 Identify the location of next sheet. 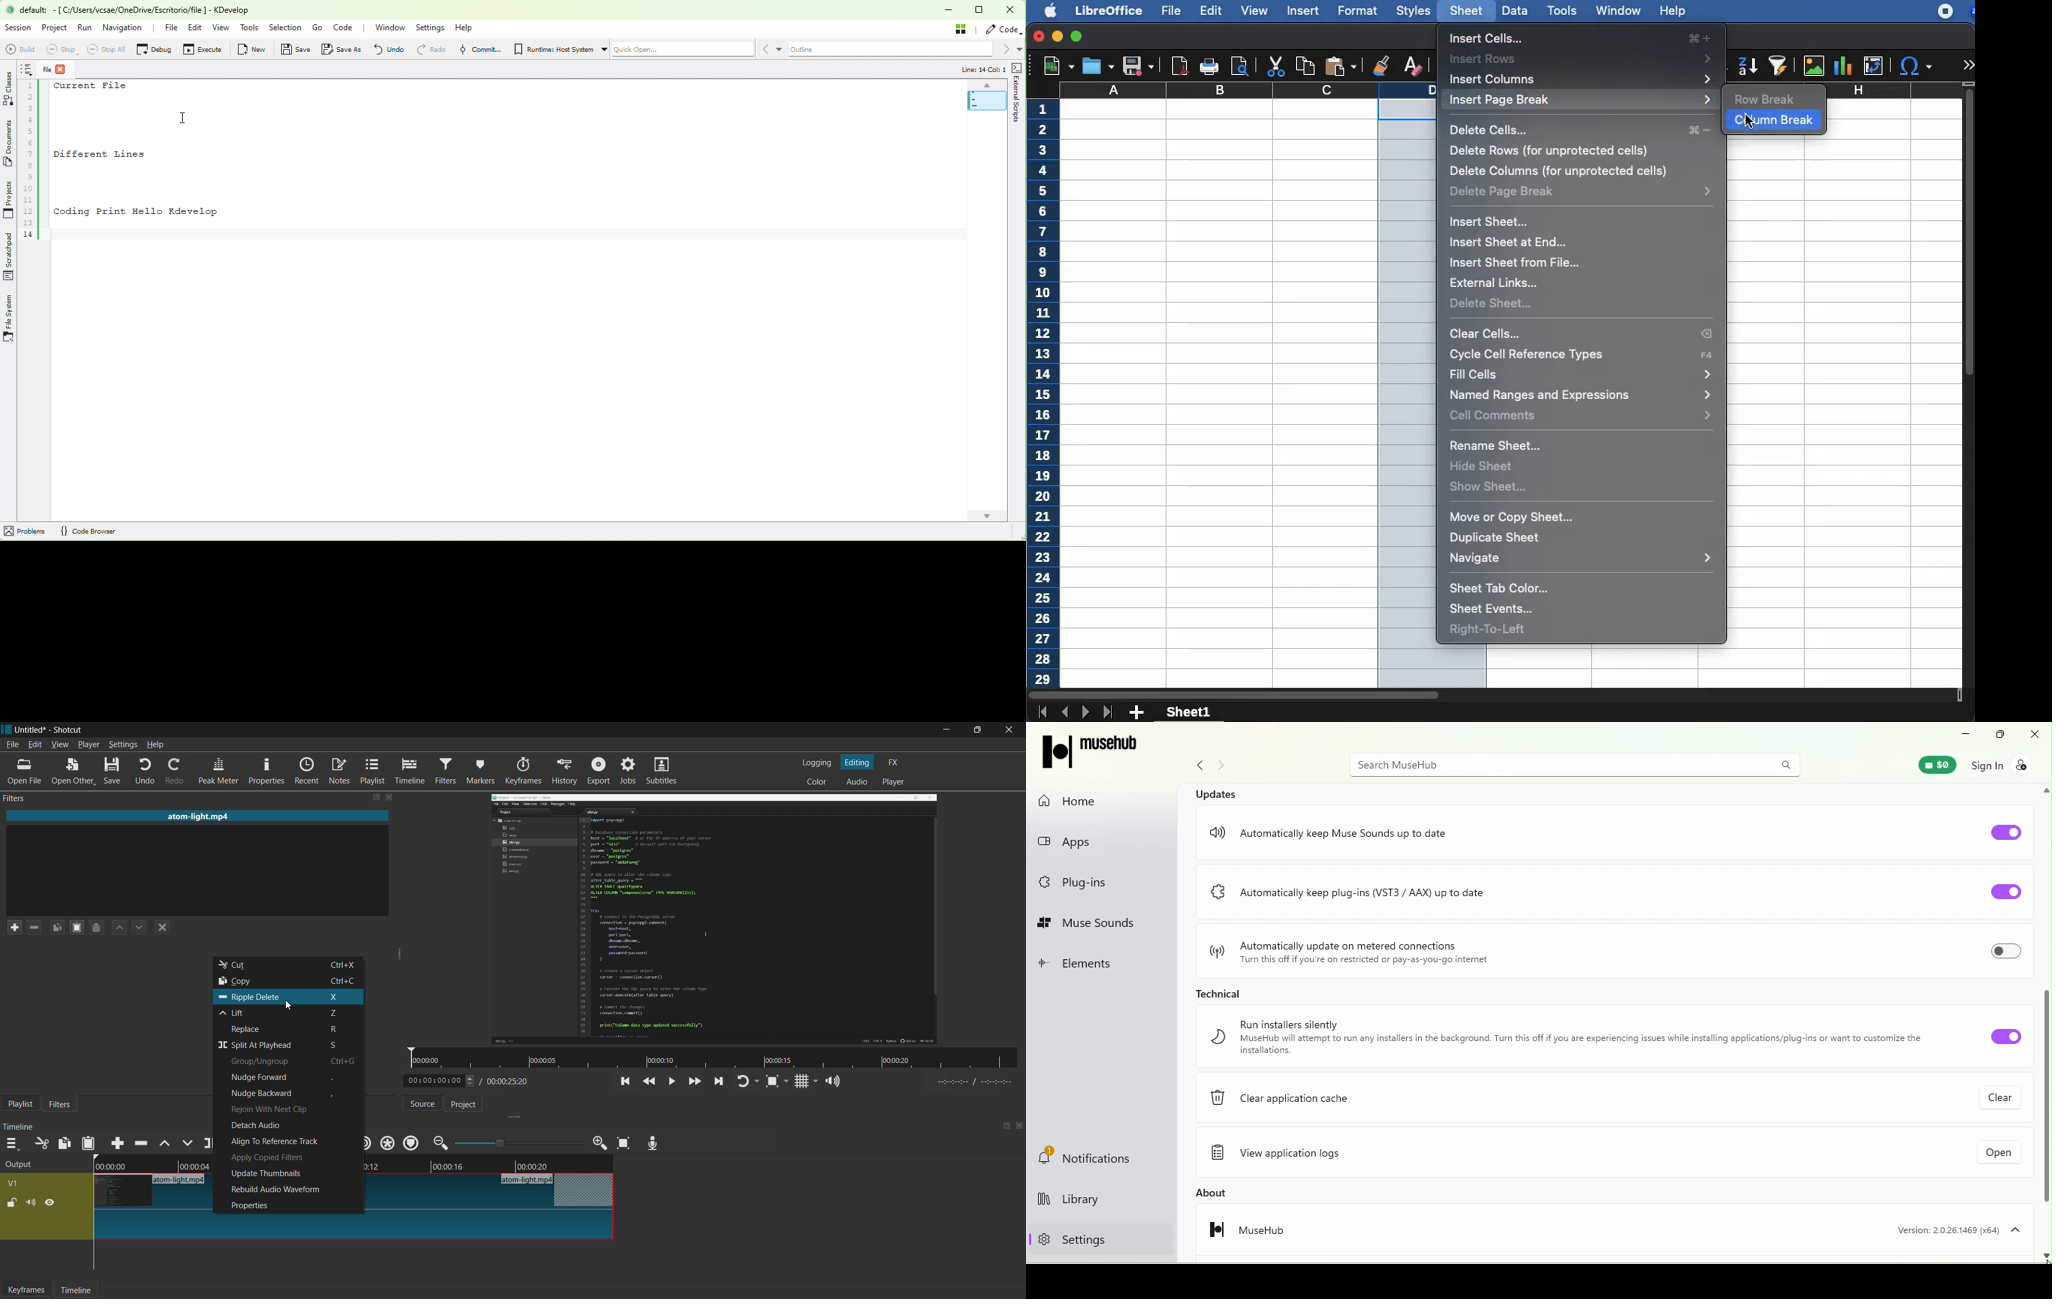
(1084, 714).